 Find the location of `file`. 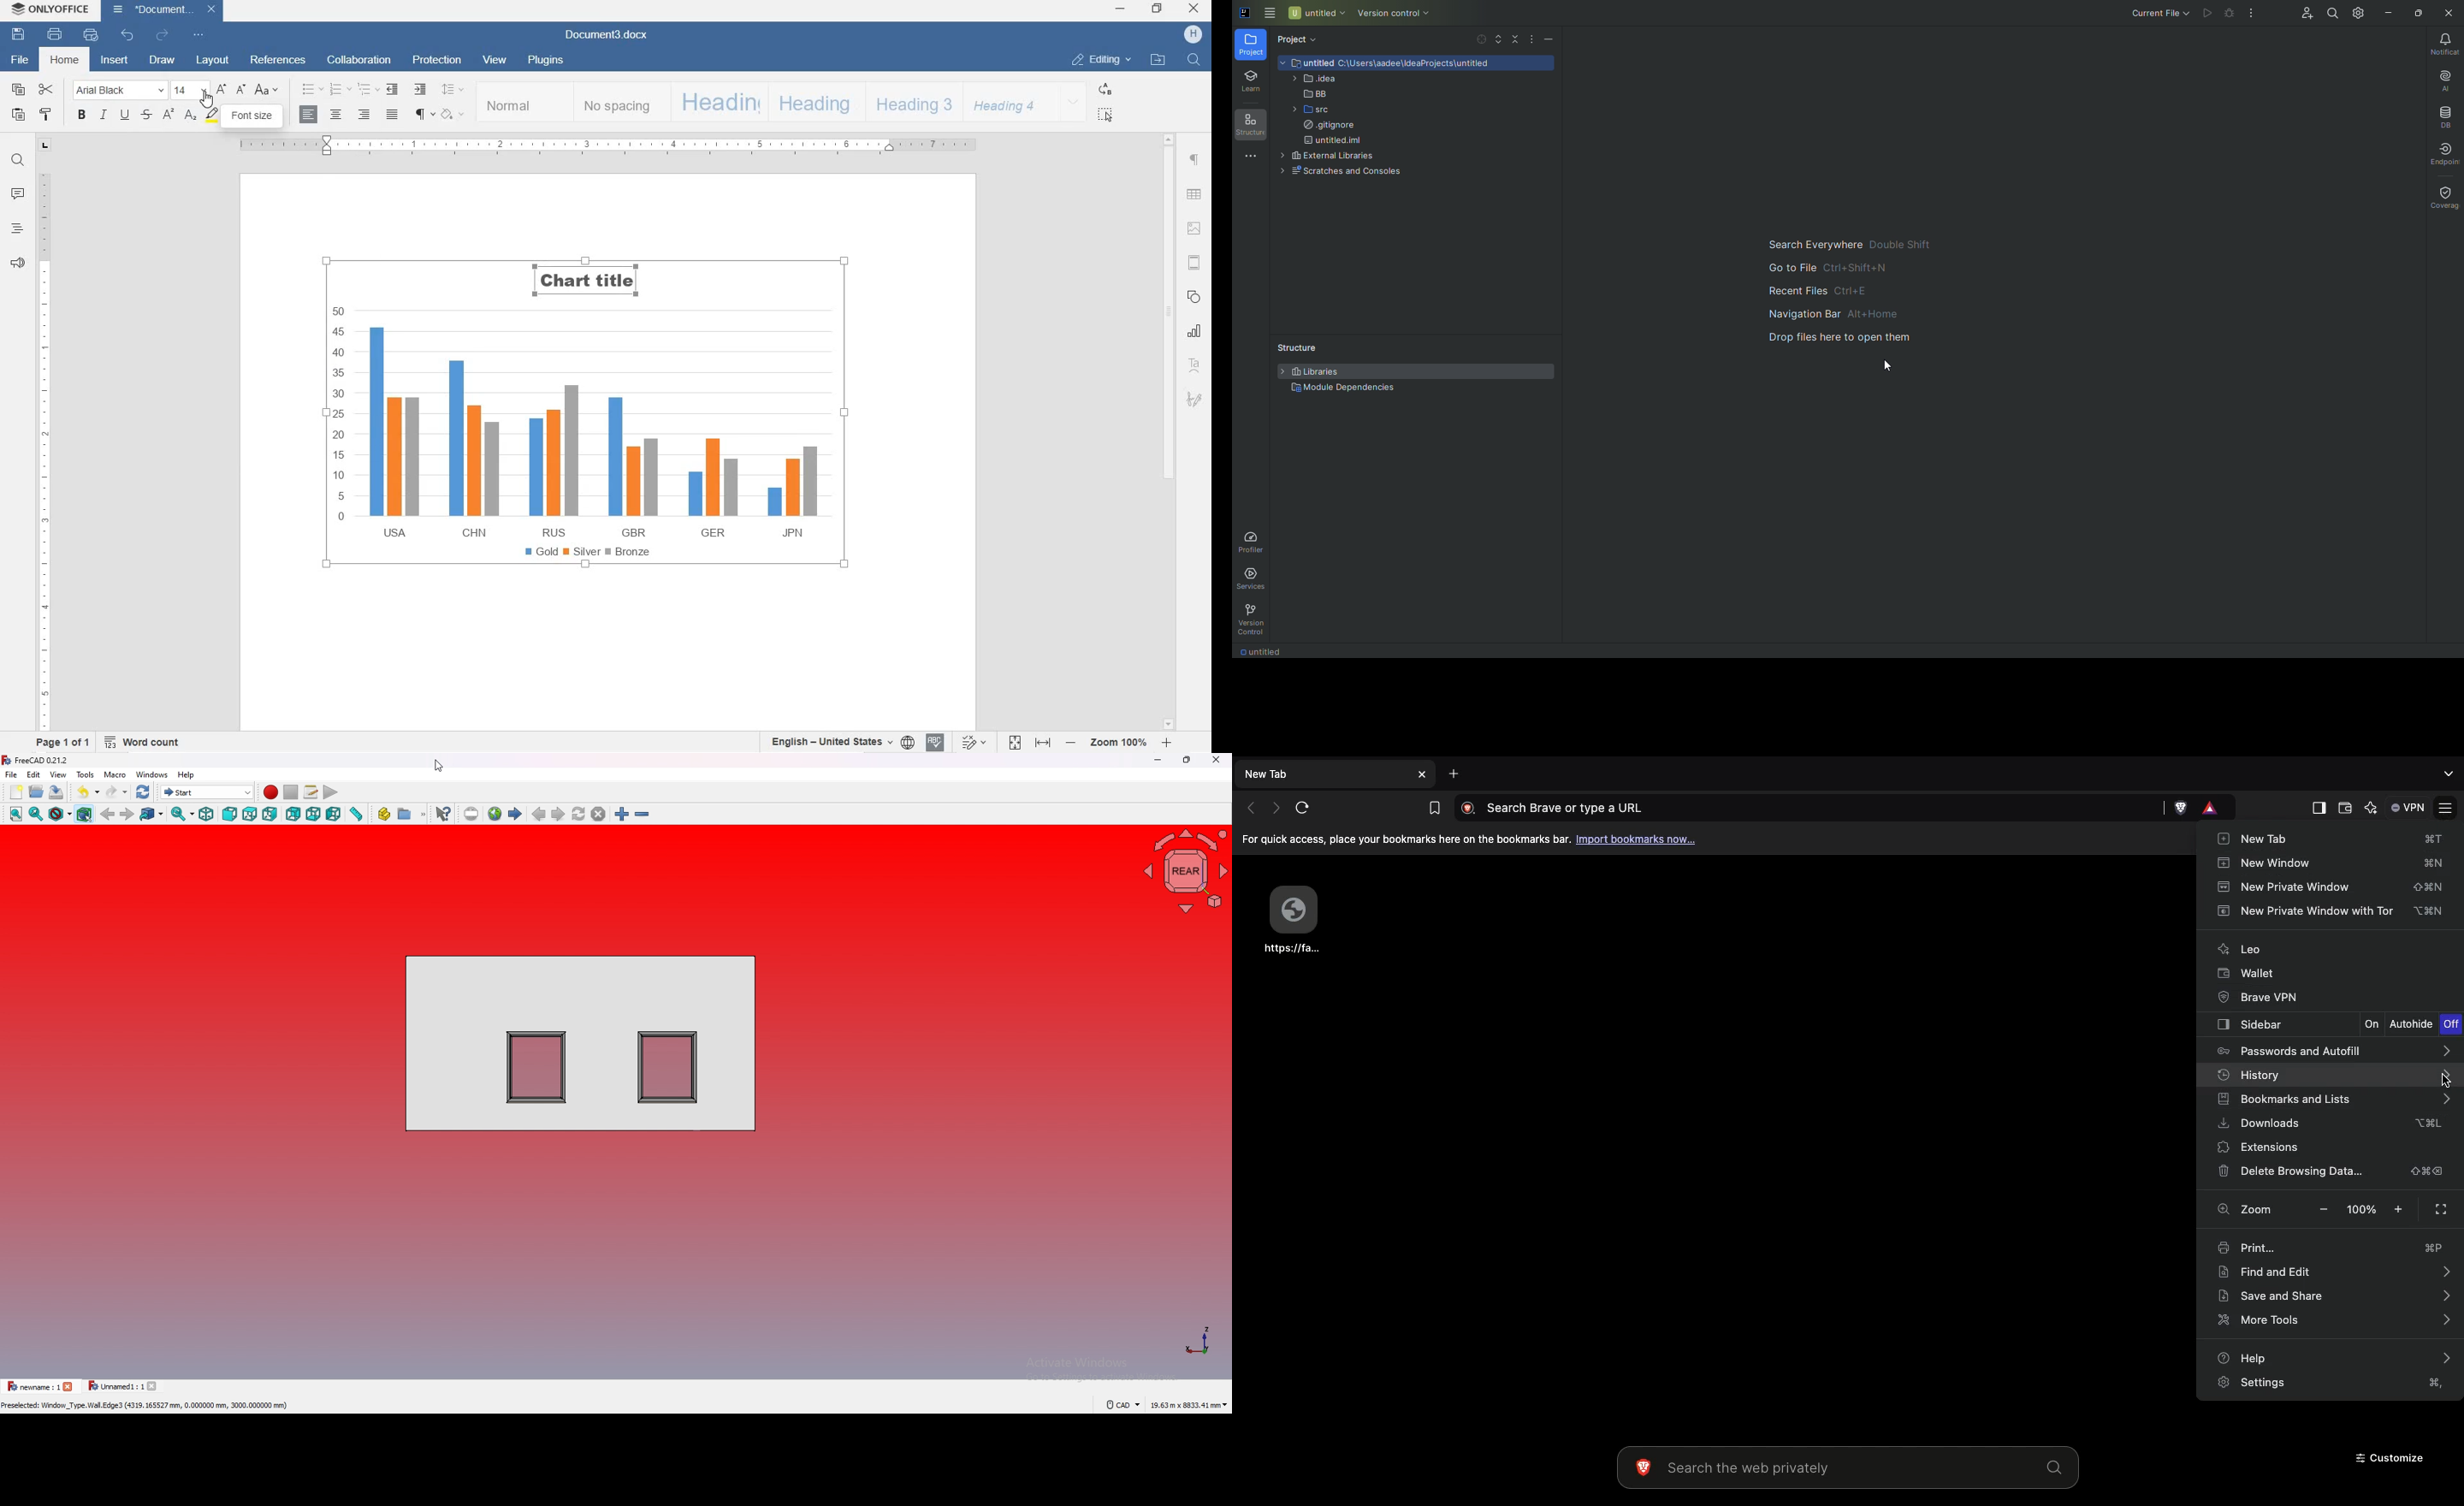

file is located at coordinates (12, 774).